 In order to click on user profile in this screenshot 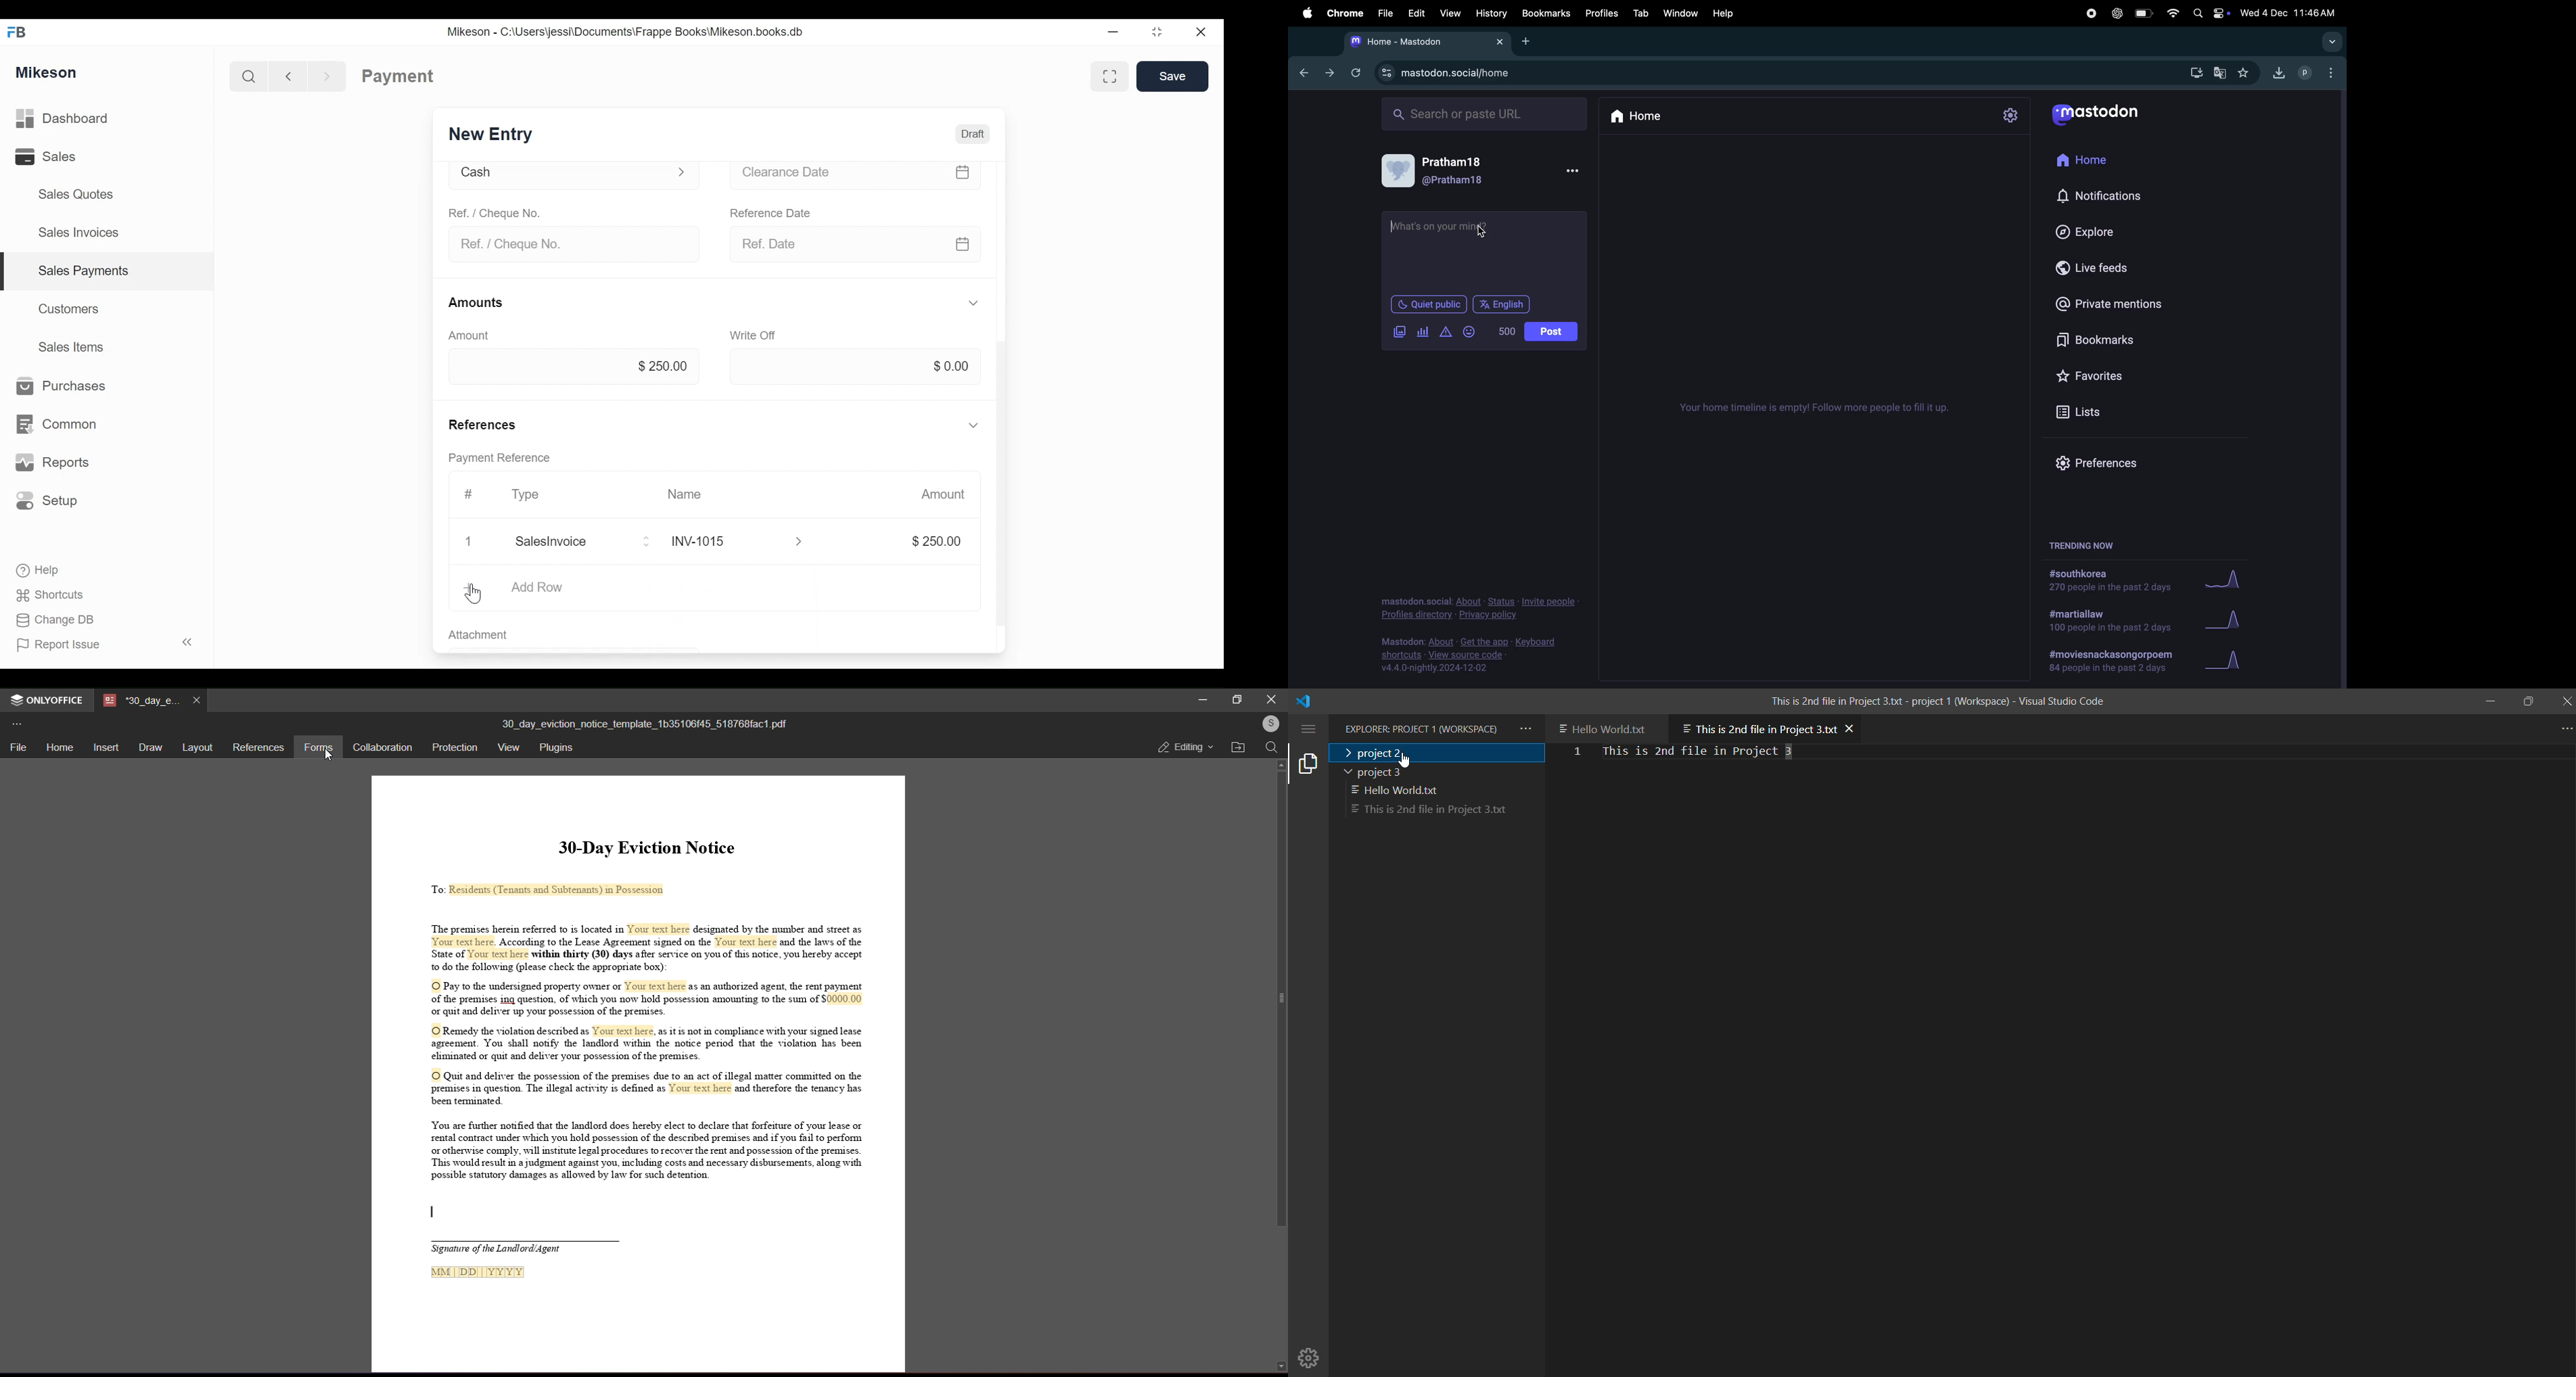, I will do `click(1435, 170)`.